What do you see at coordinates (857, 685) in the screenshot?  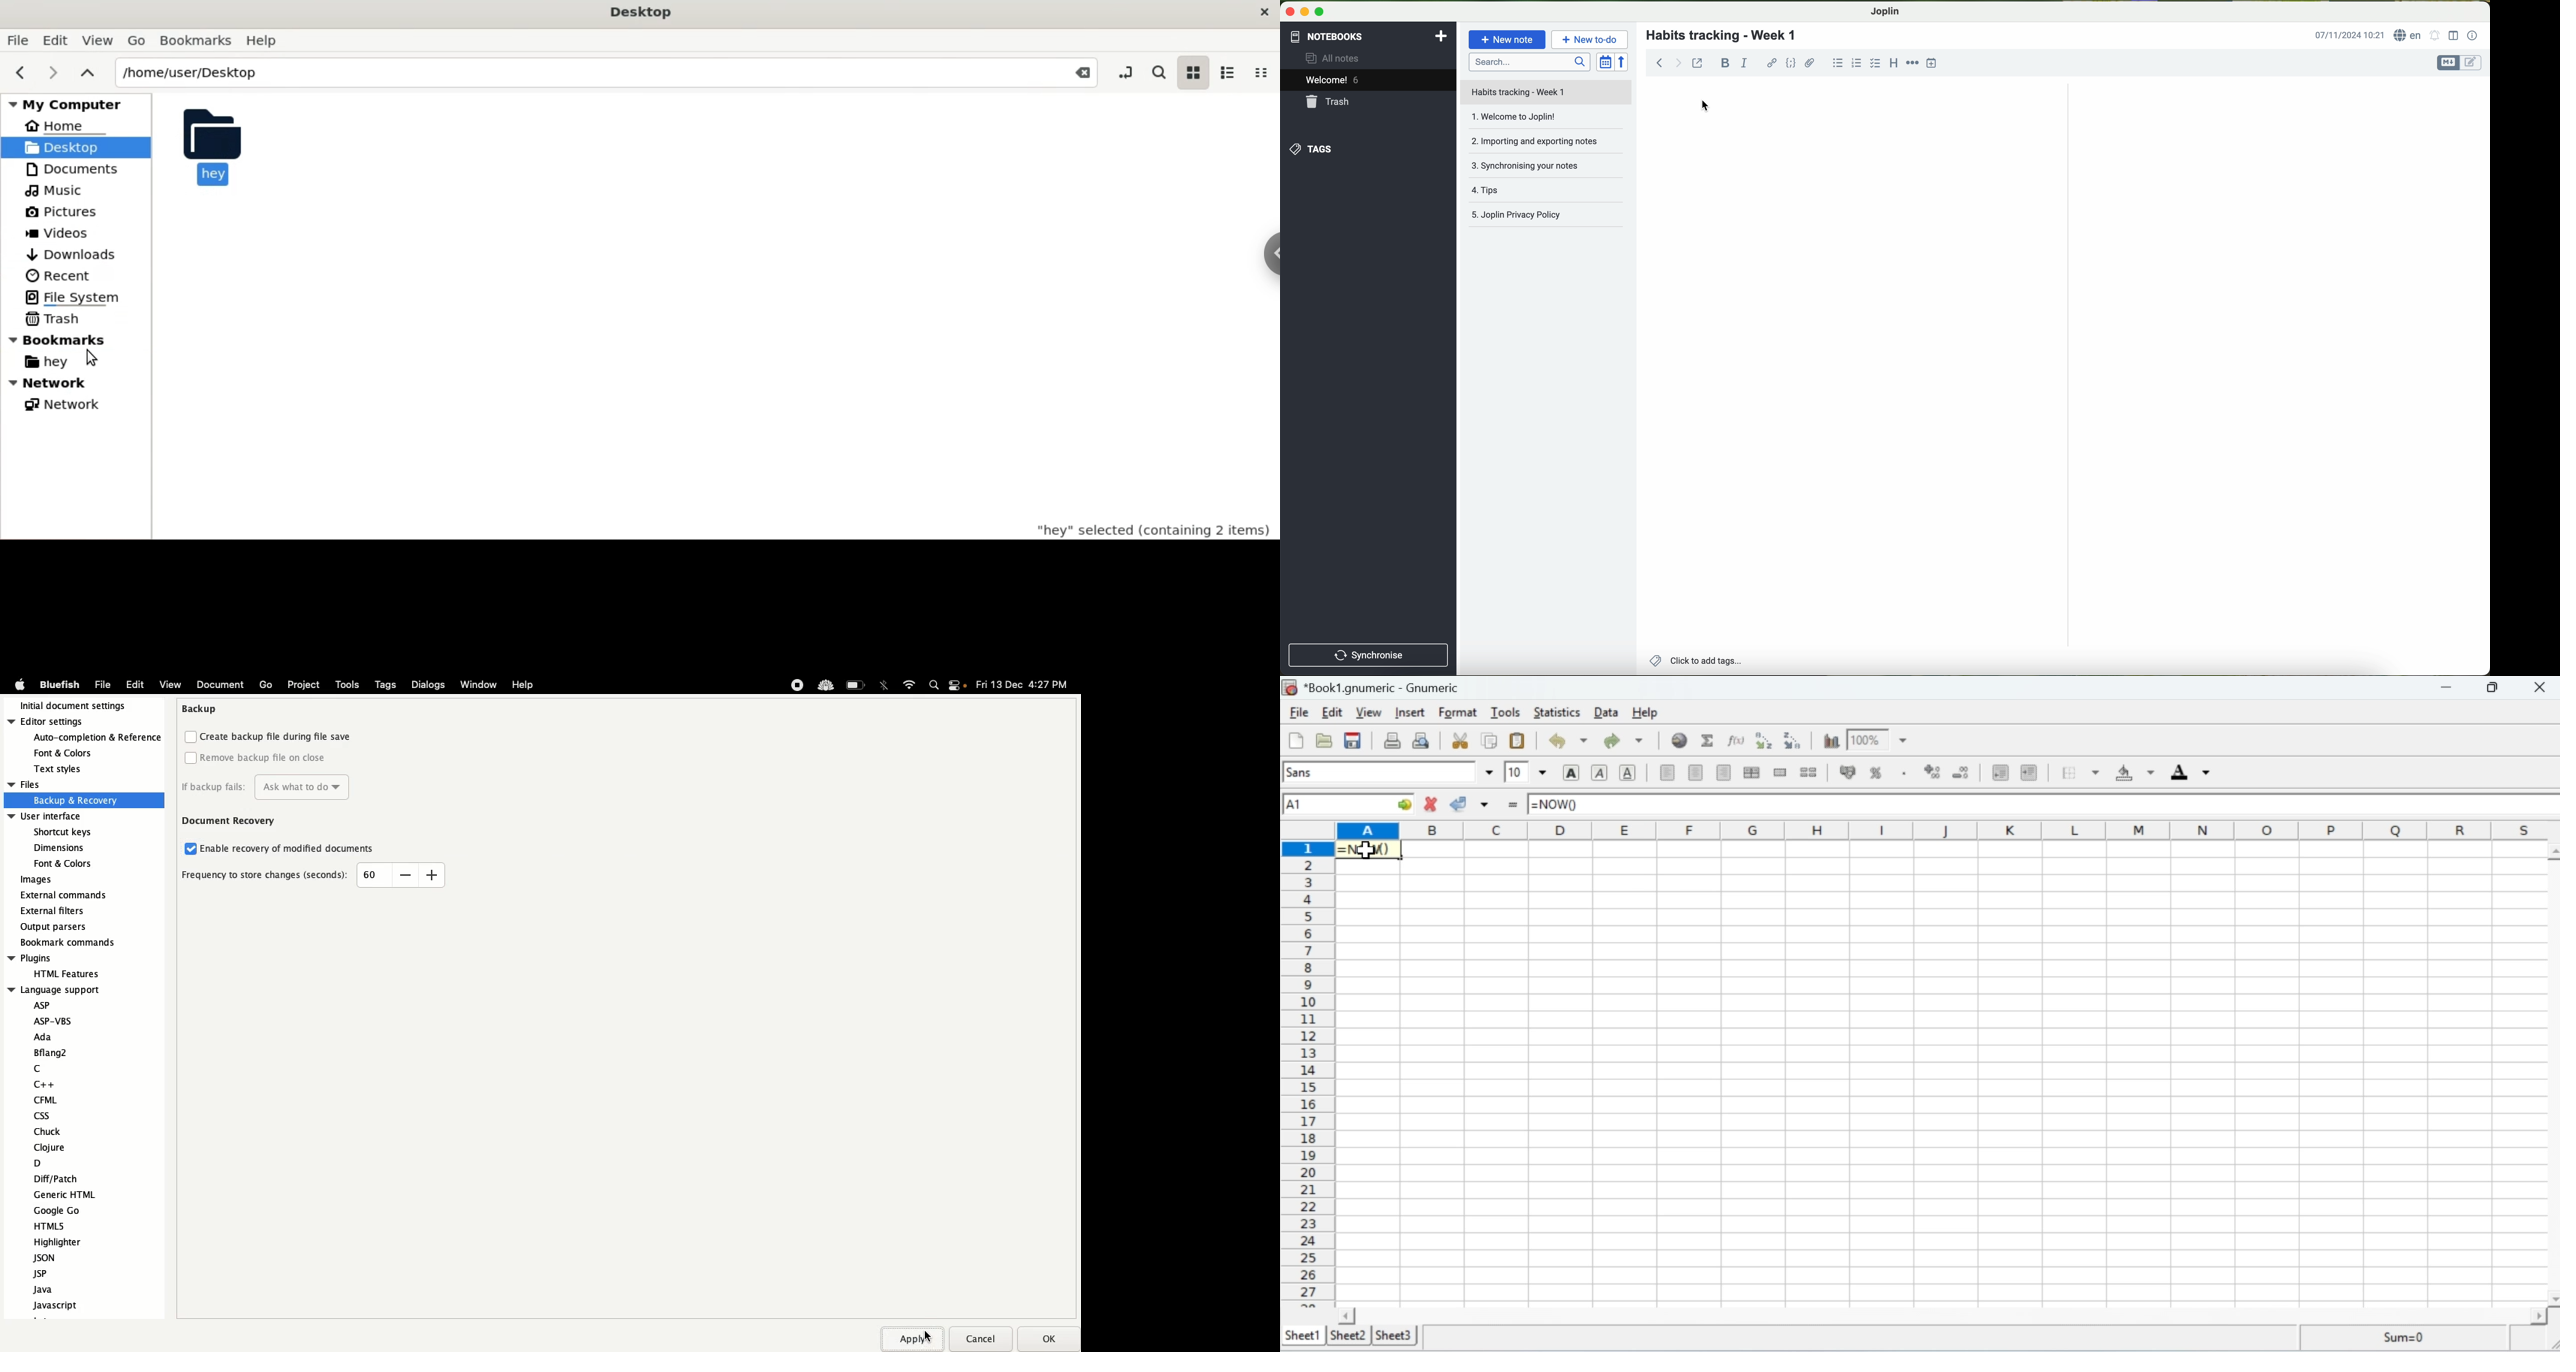 I see `Charge` at bounding box center [857, 685].